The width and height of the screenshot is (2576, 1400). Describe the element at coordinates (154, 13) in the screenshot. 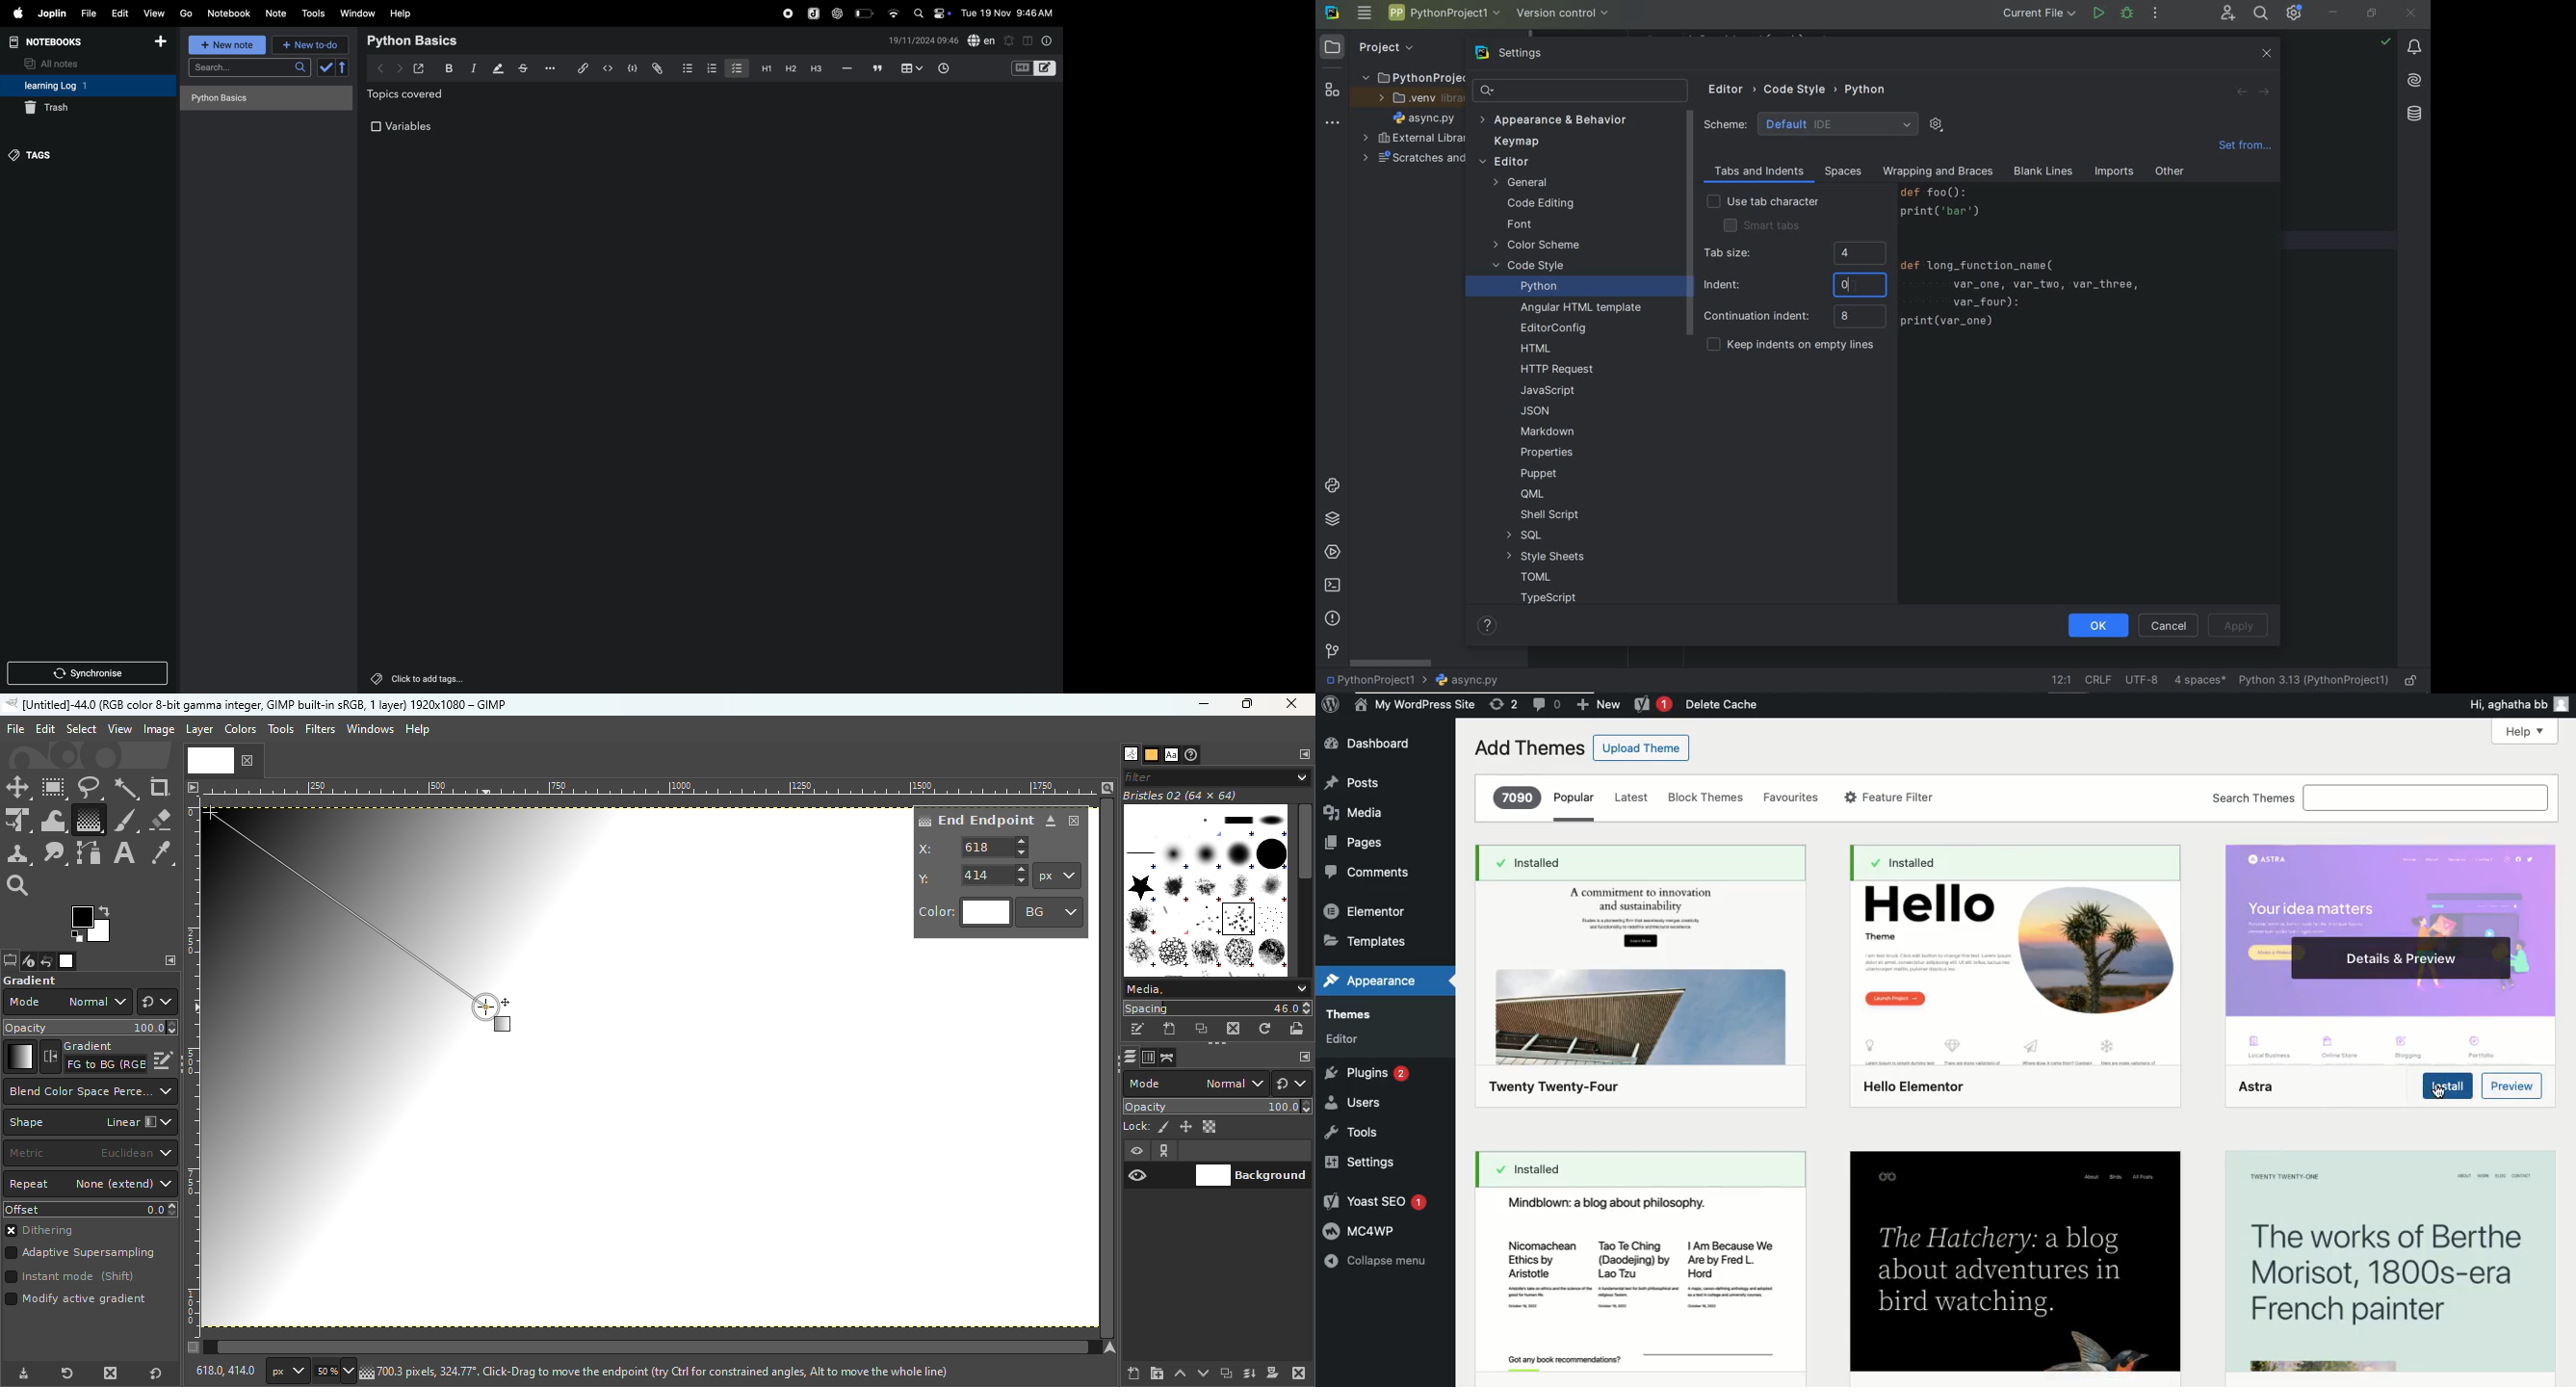

I see `view` at that location.